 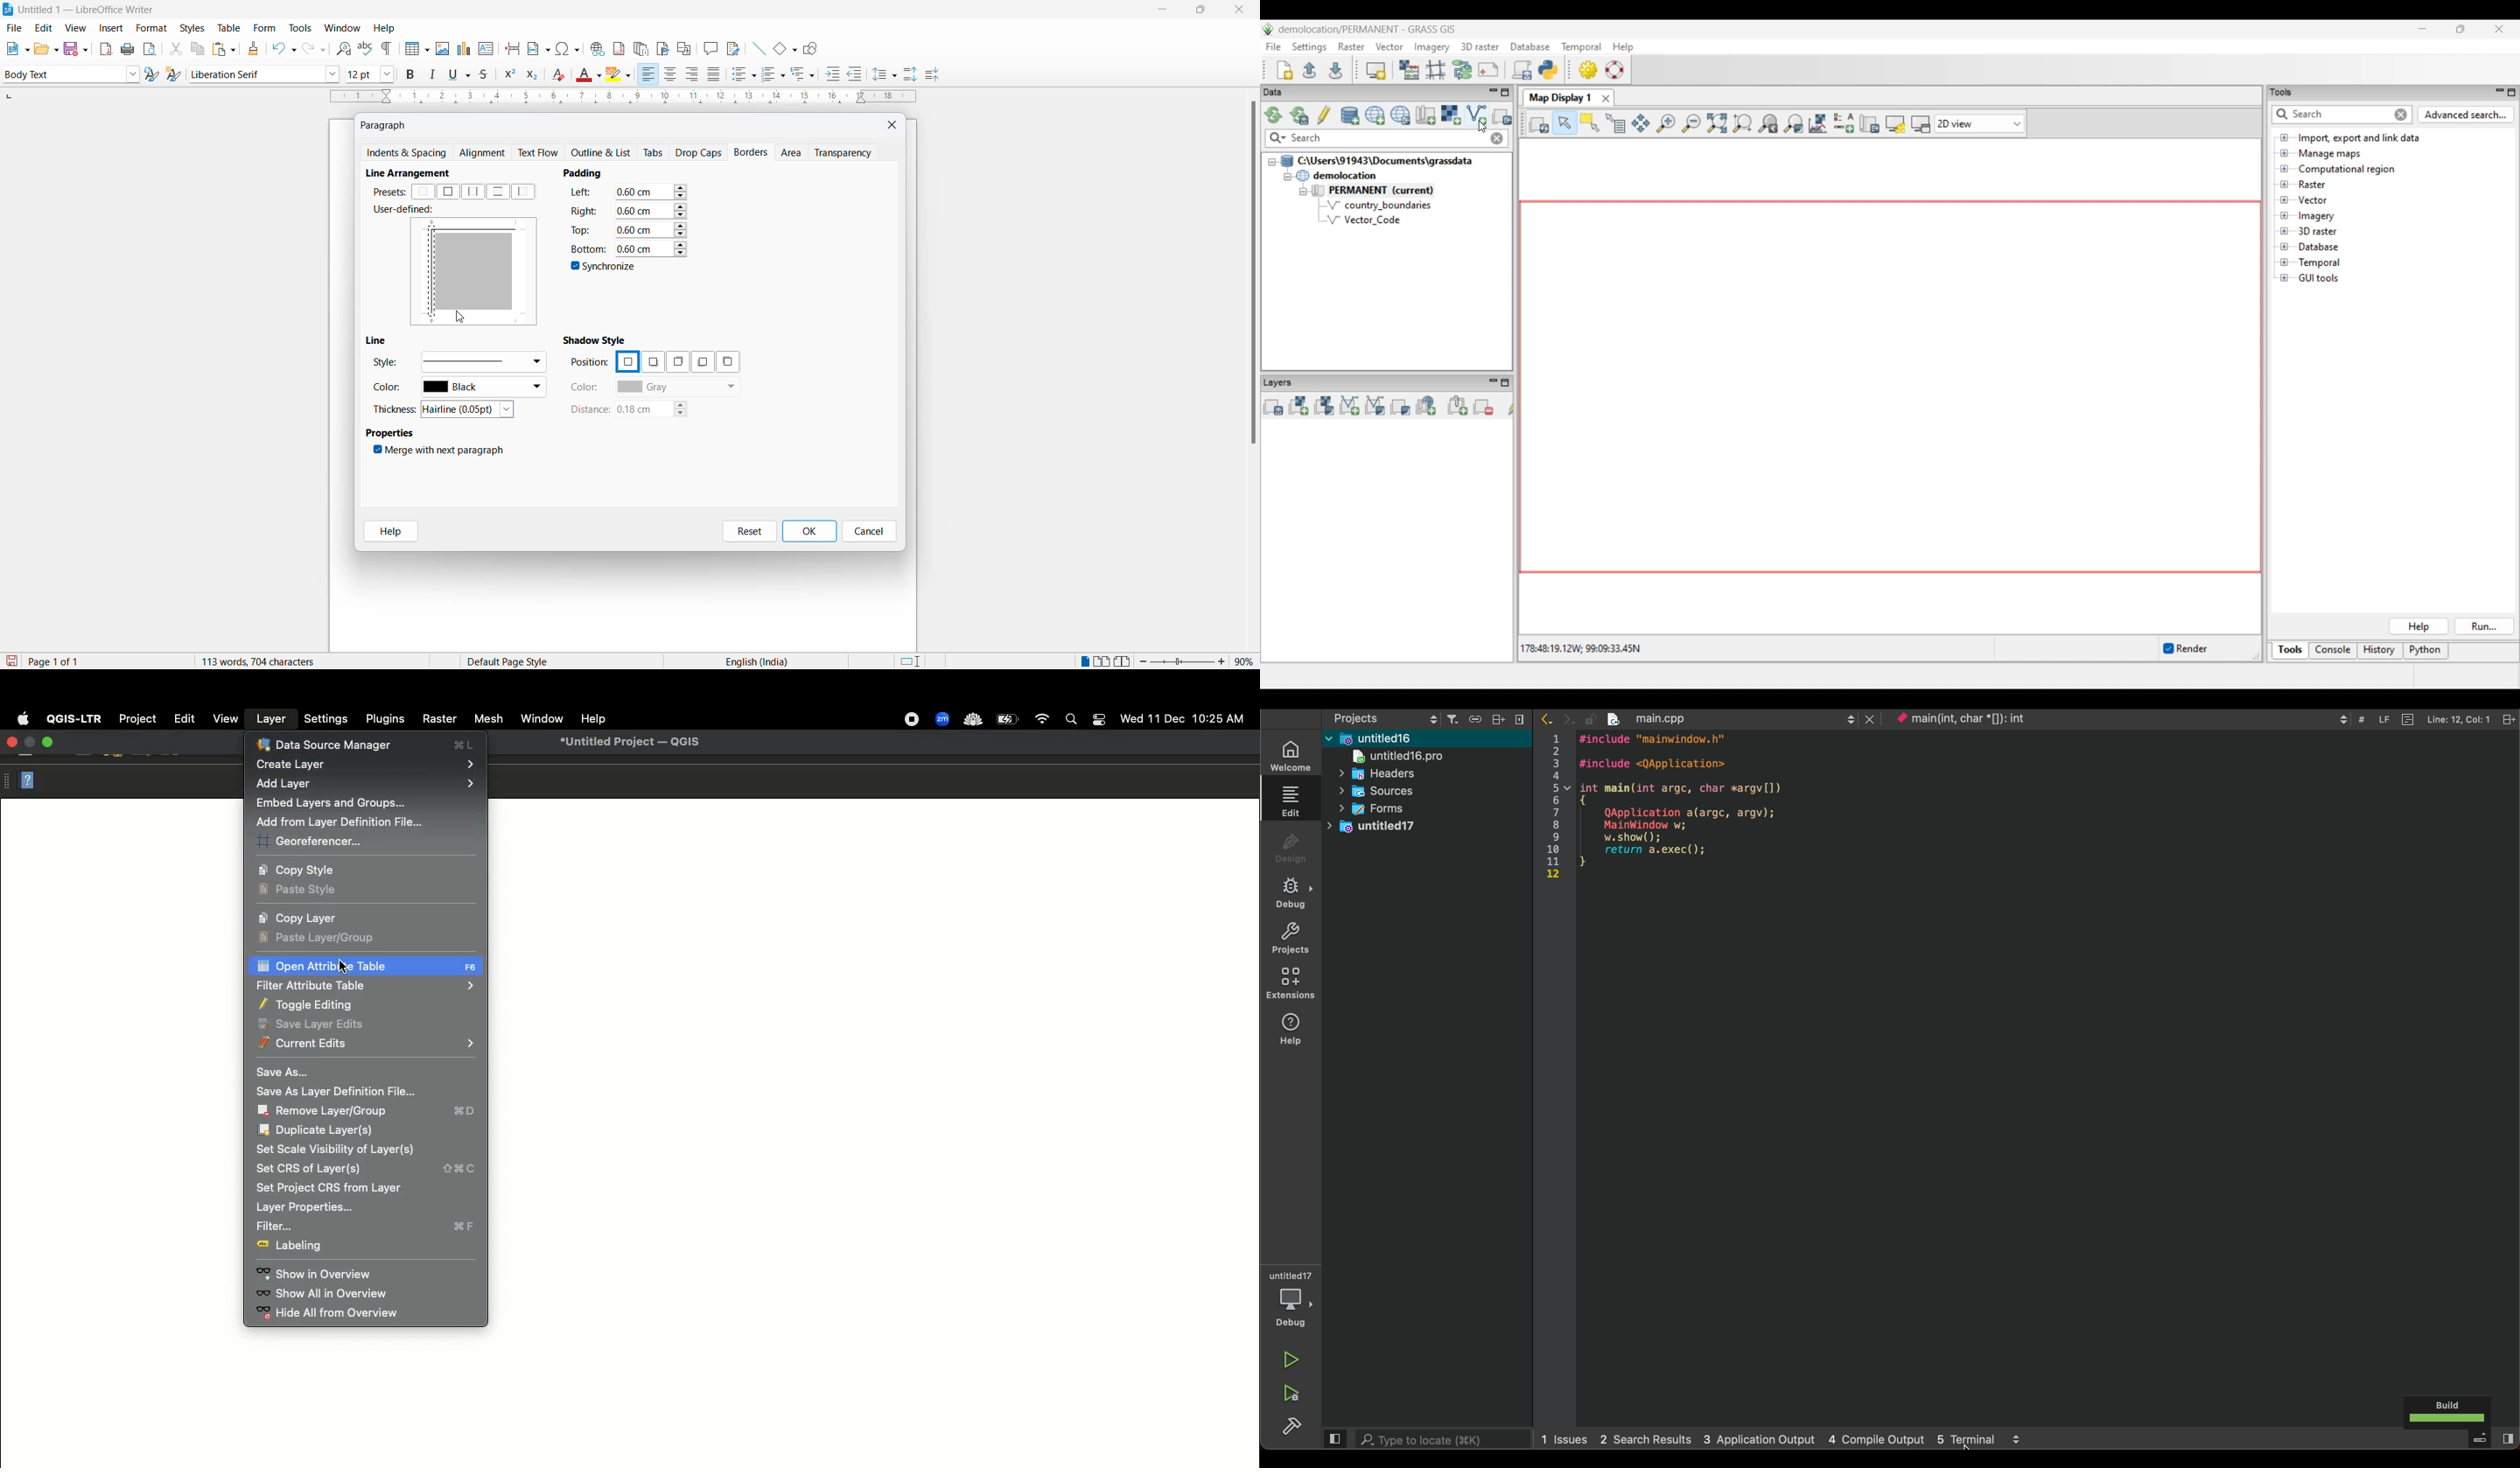 I want to click on Compile output, so click(x=1878, y=1439).